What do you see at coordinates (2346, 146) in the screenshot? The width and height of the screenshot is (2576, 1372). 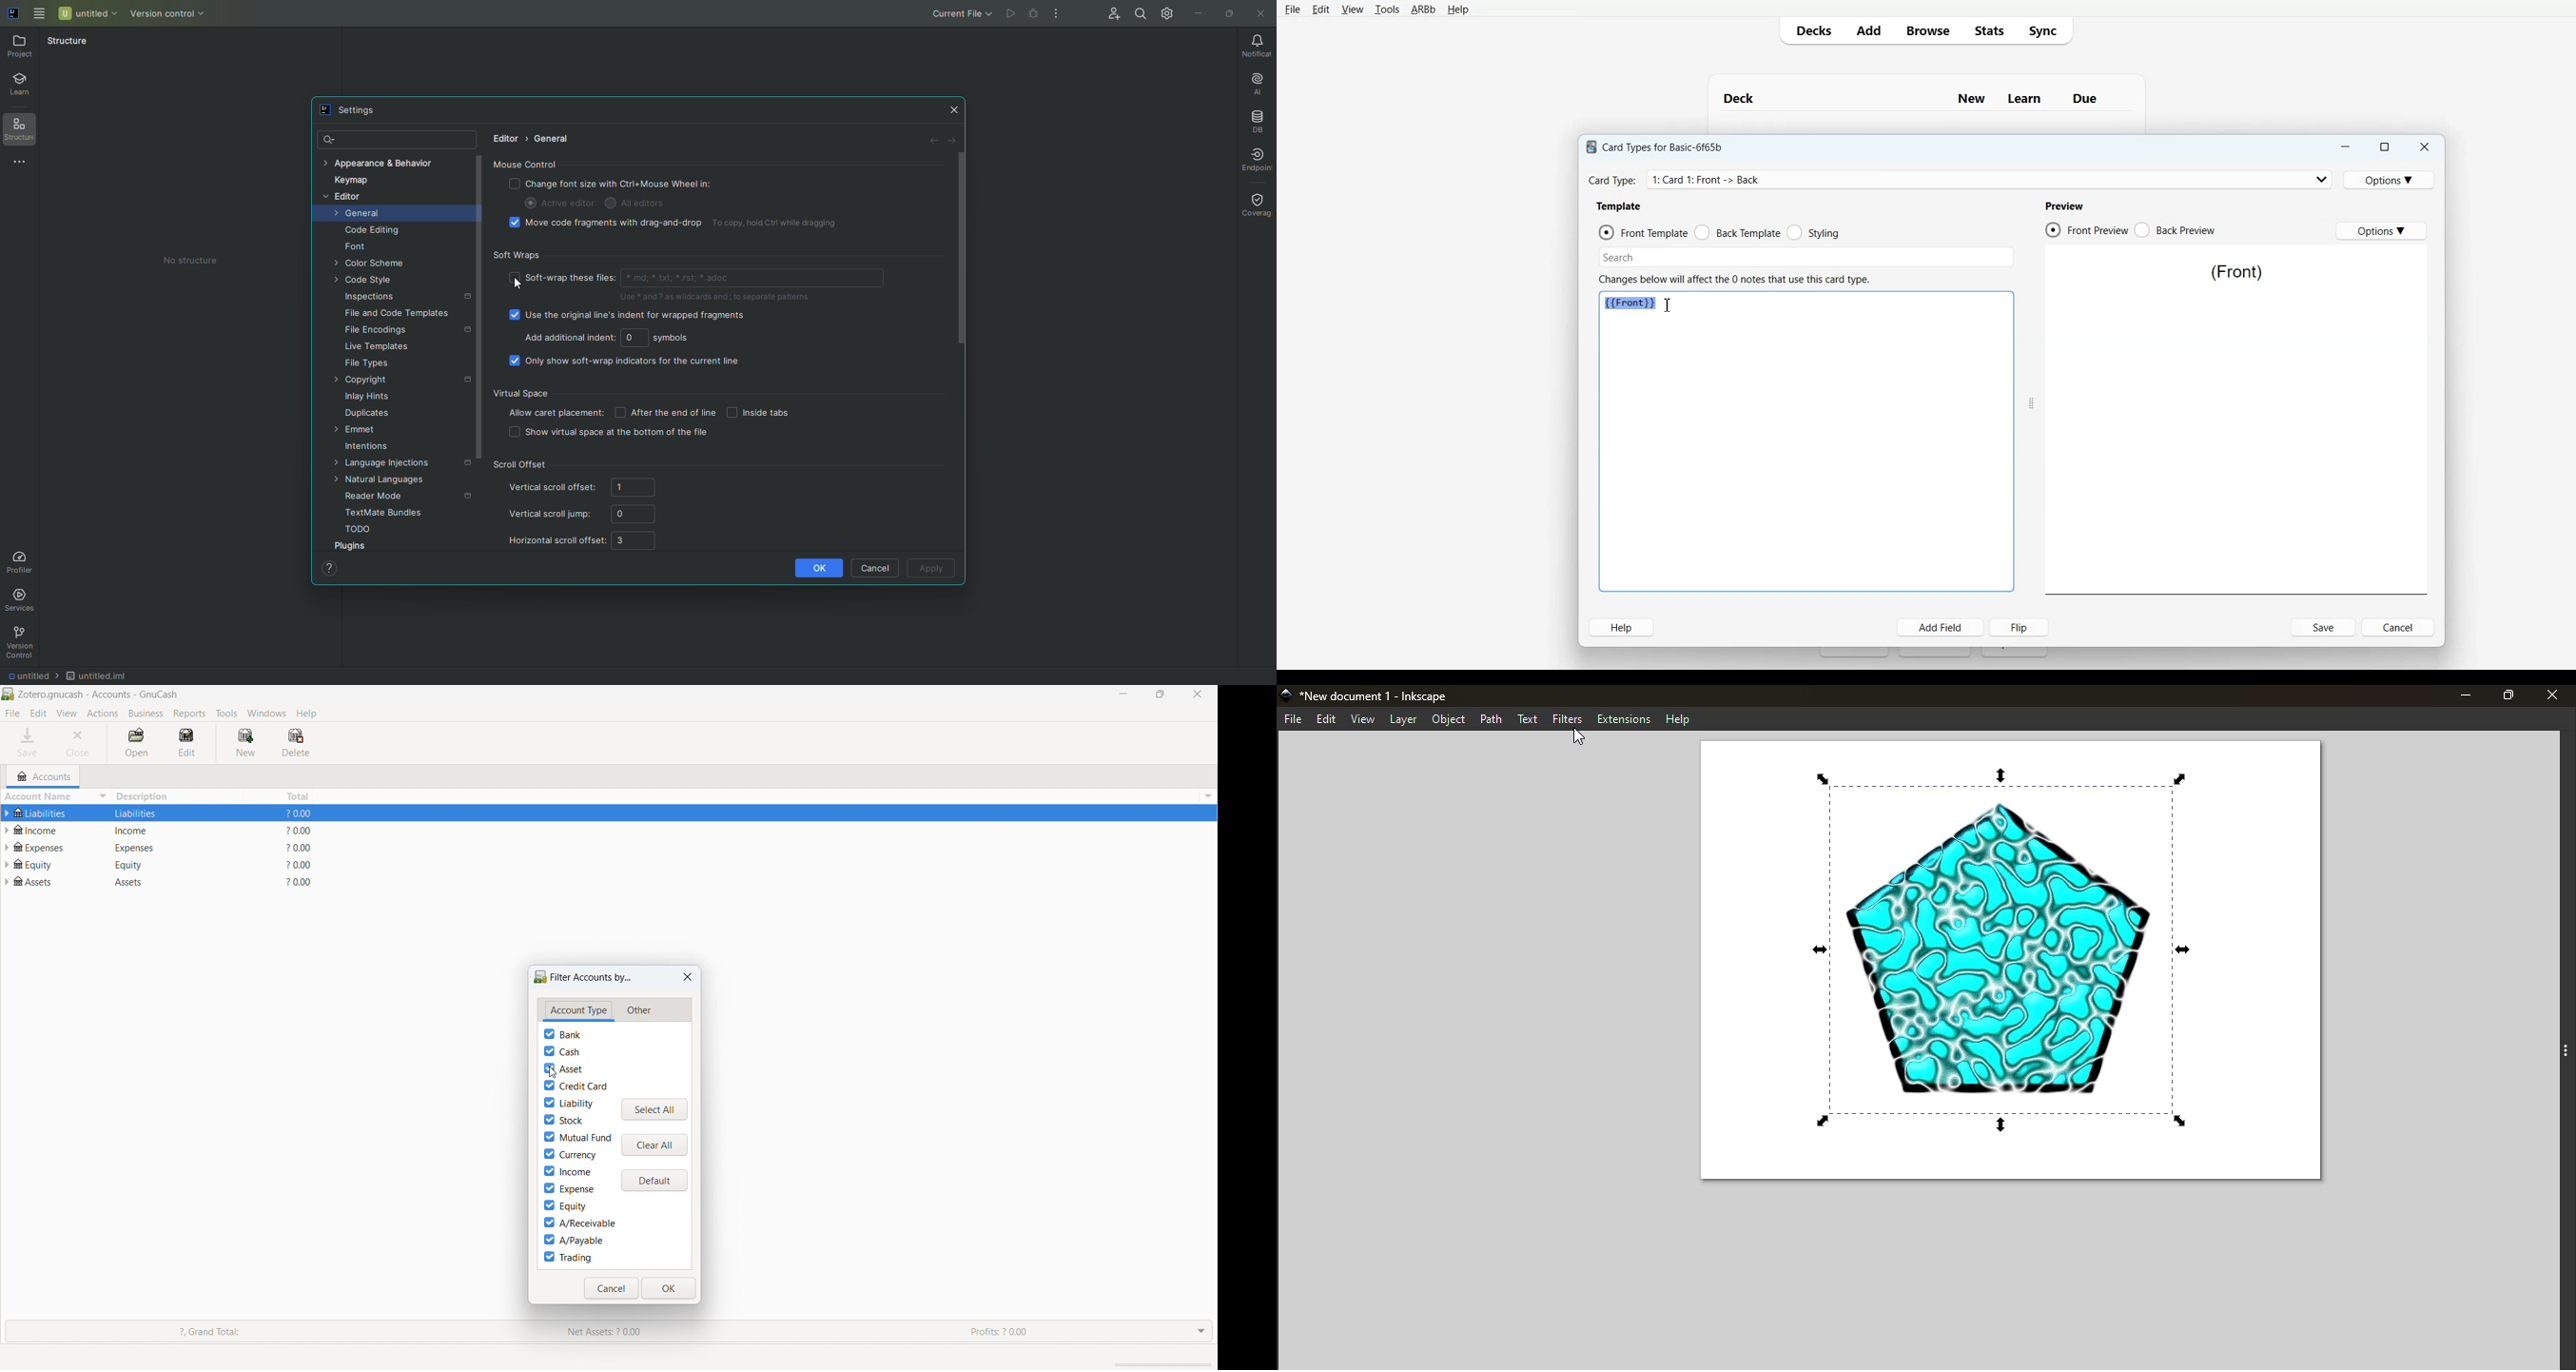 I see `Minimize` at bounding box center [2346, 146].